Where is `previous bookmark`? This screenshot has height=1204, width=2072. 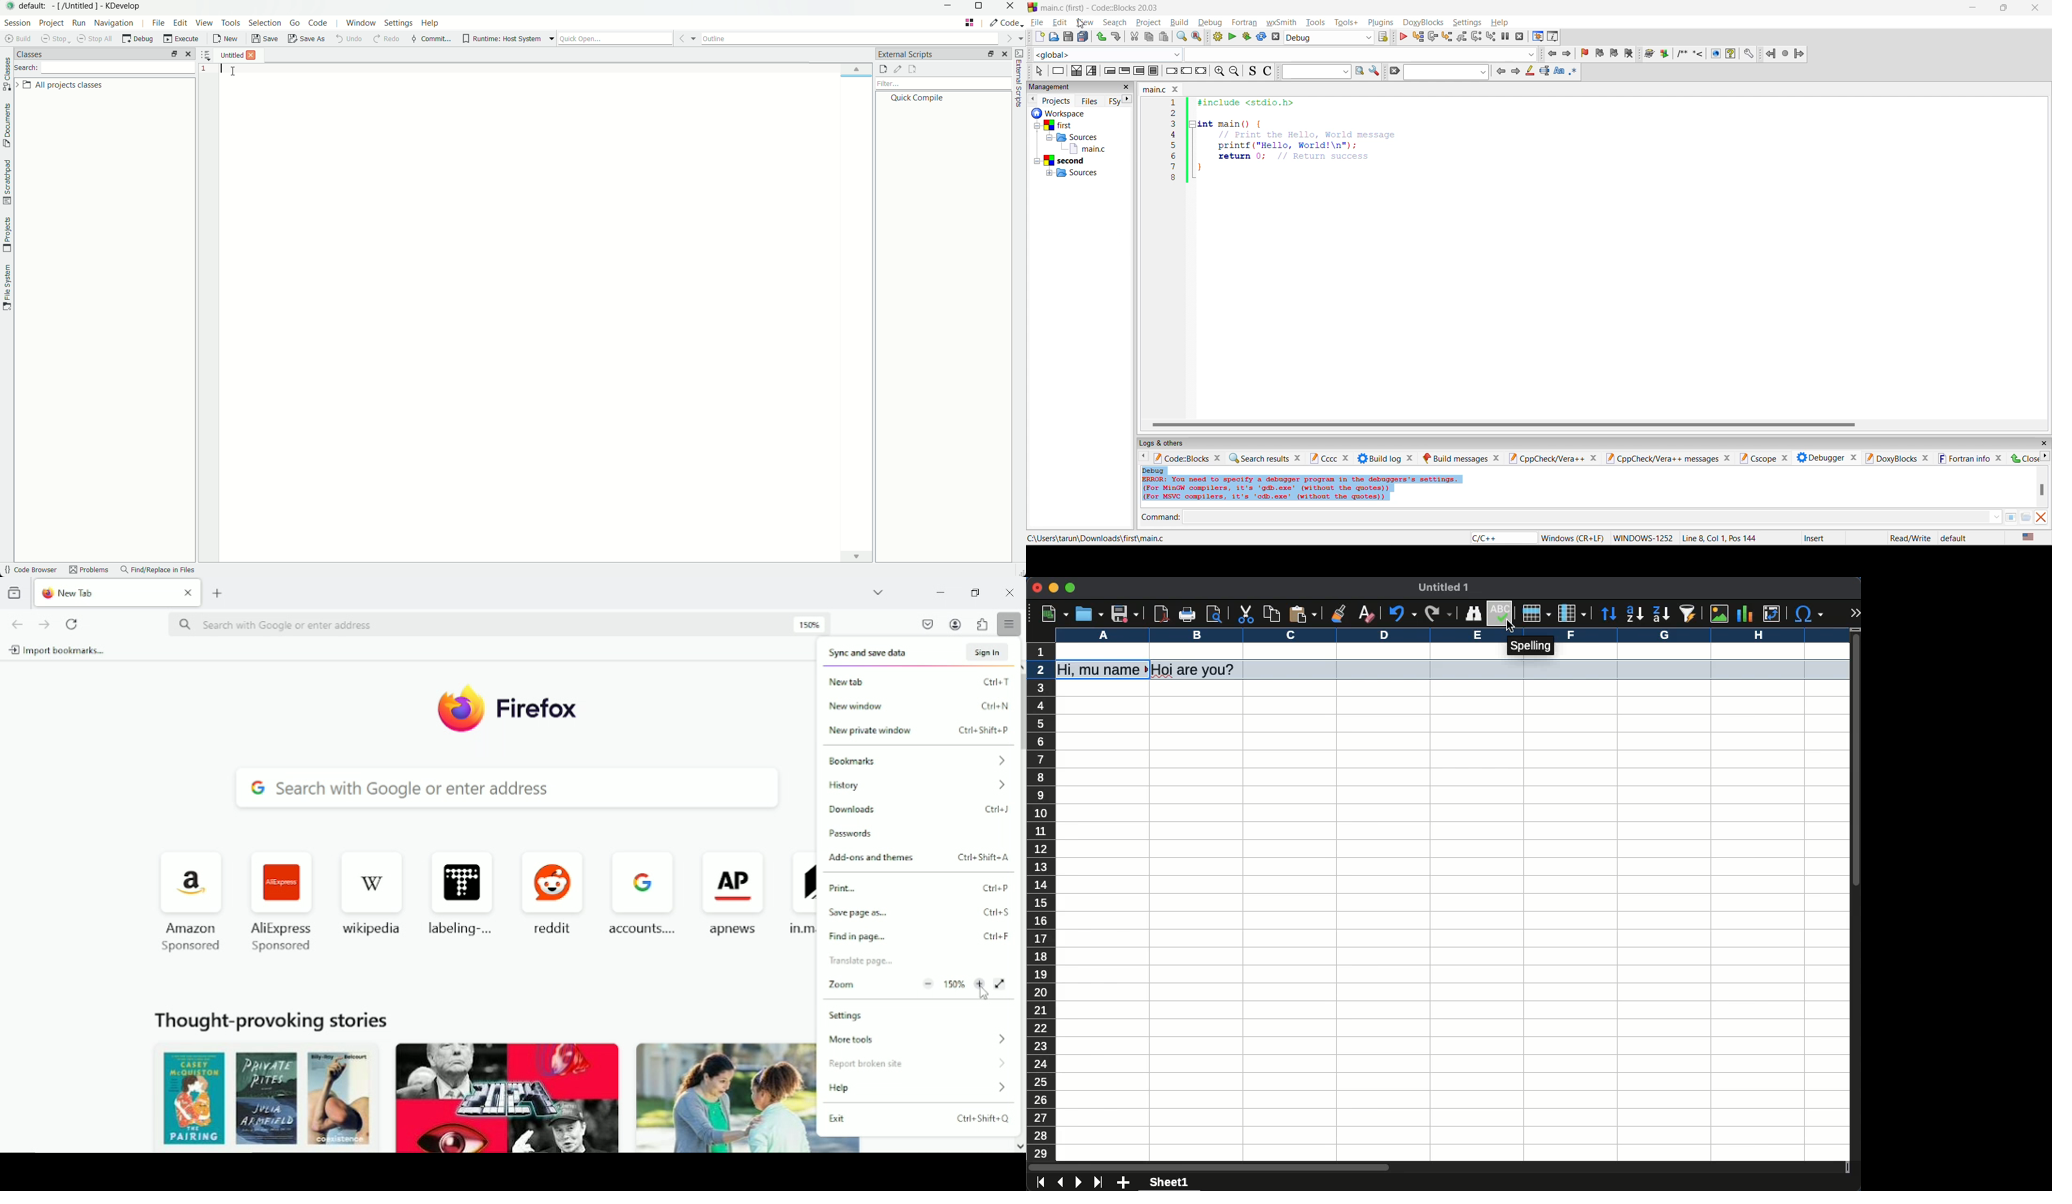
previous bookmark is located at coordinates (1599, 53).